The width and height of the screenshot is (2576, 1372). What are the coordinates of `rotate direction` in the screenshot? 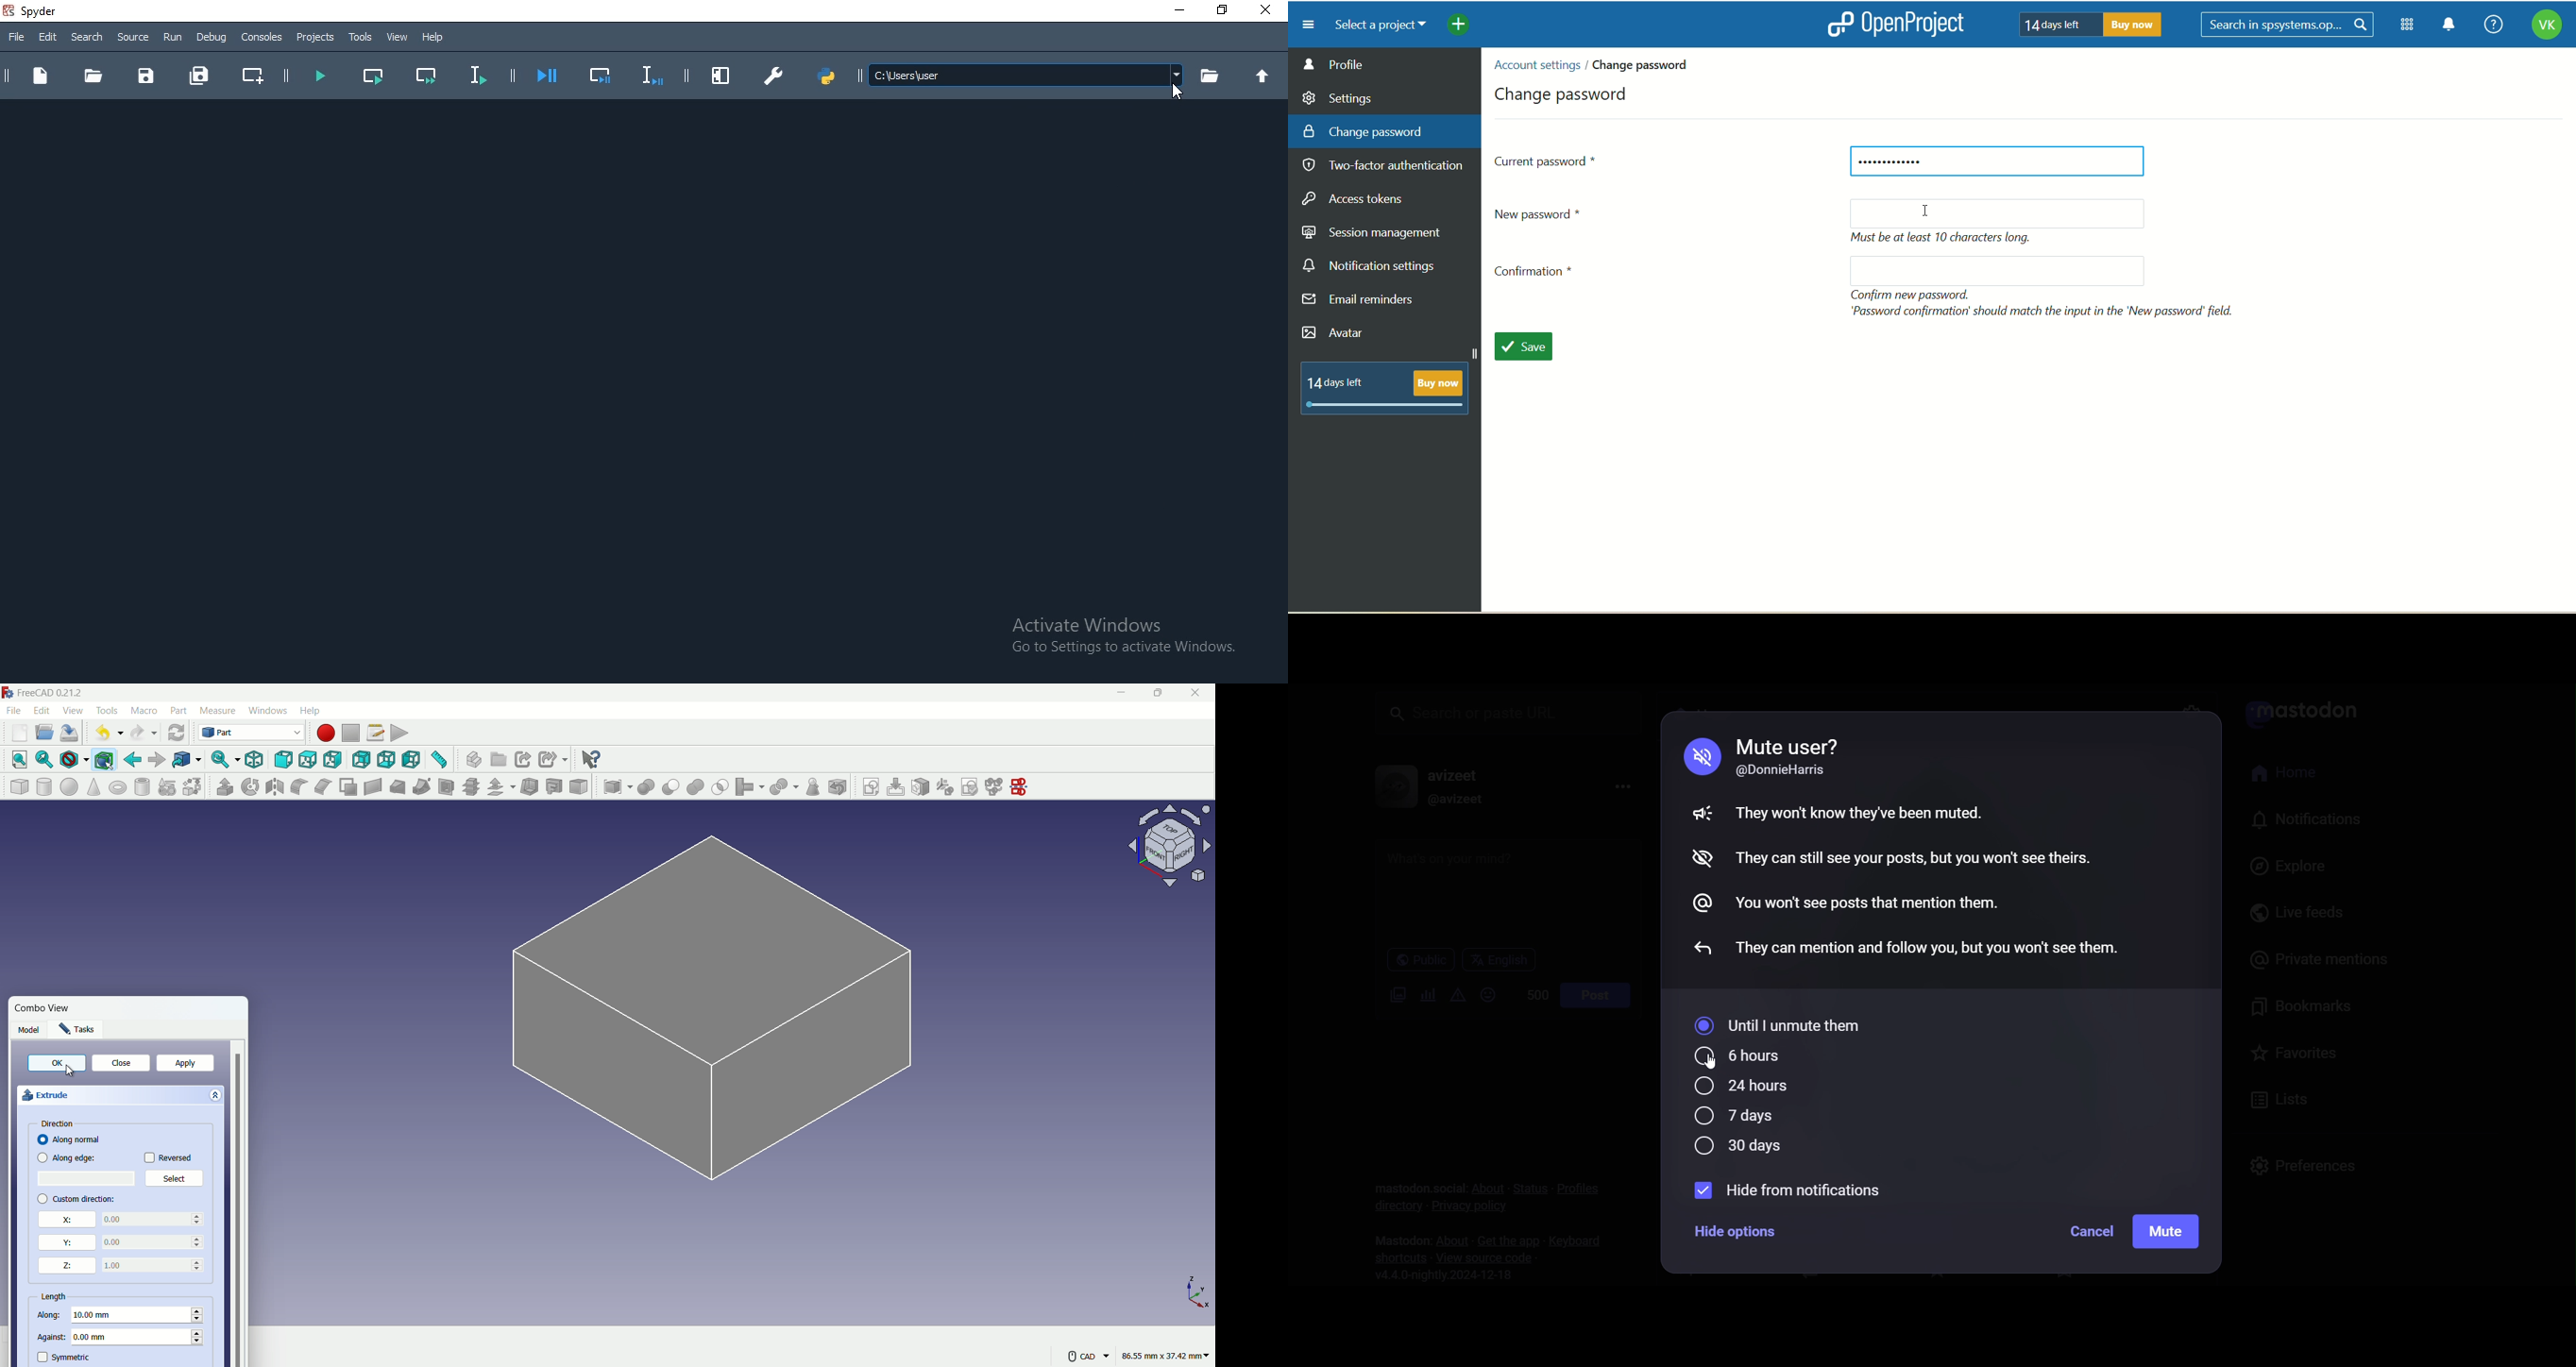 It's located at (1173, 845).